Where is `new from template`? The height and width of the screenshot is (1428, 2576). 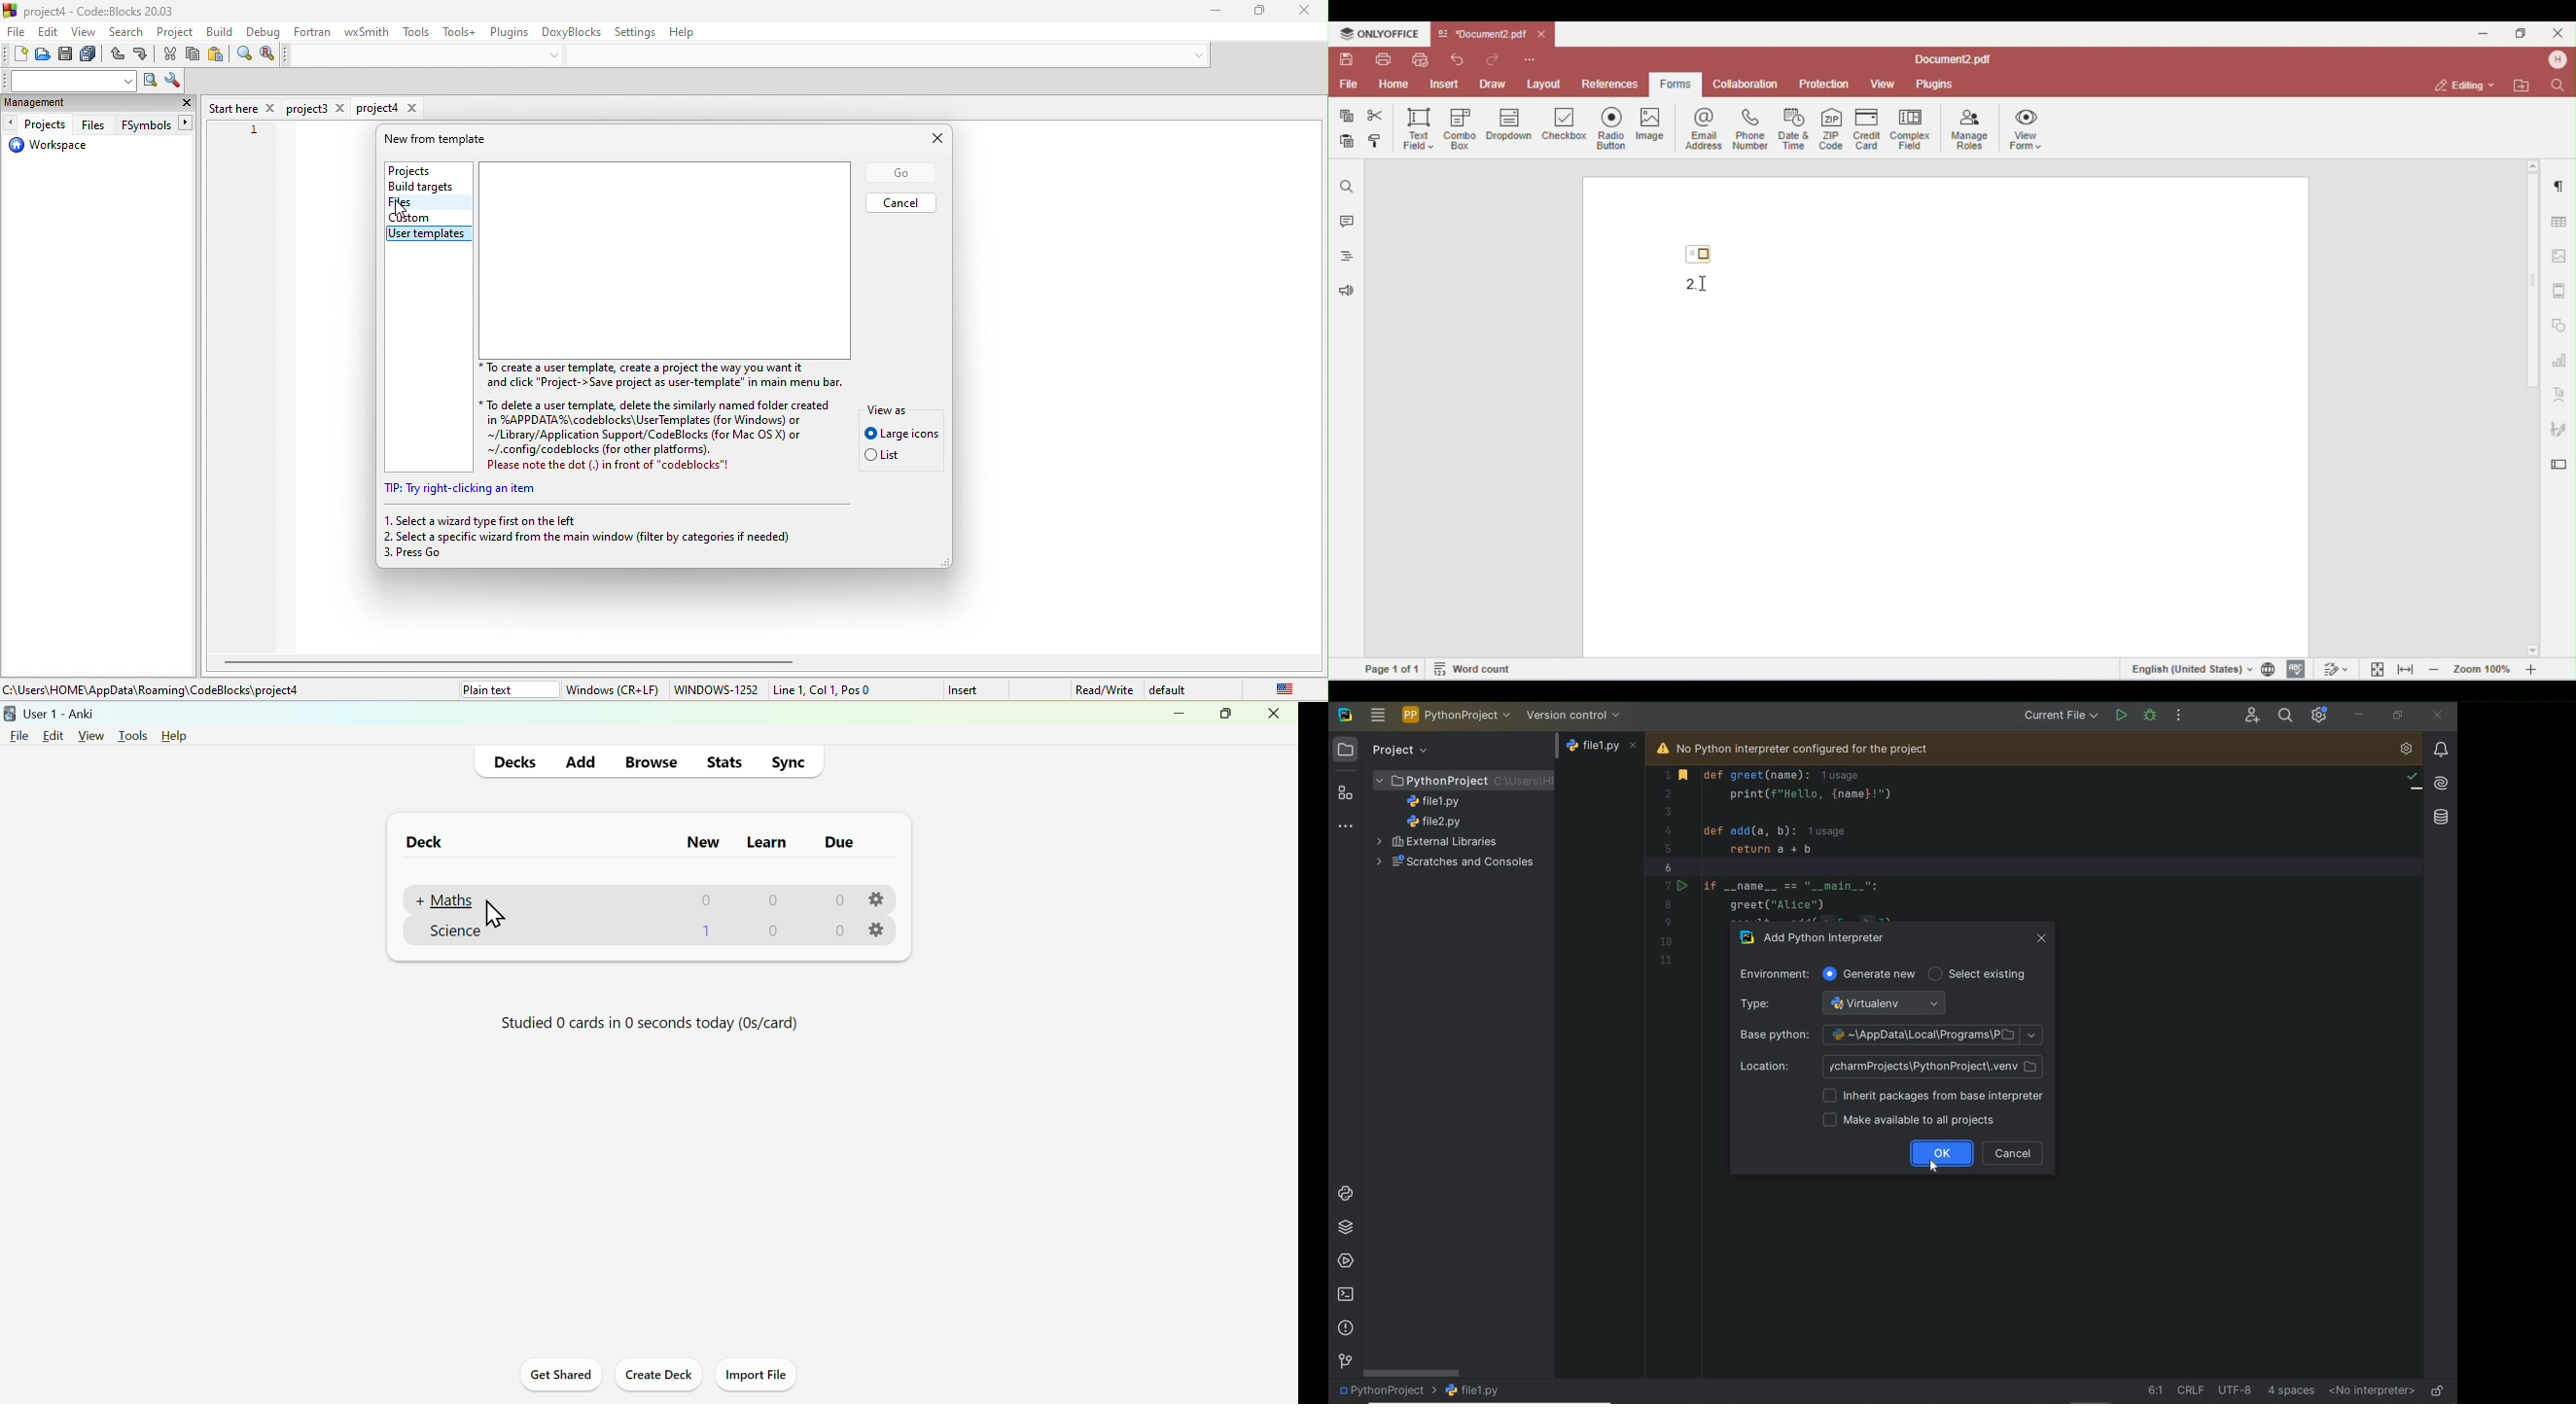
new from template is located at coordinates (445, 139).